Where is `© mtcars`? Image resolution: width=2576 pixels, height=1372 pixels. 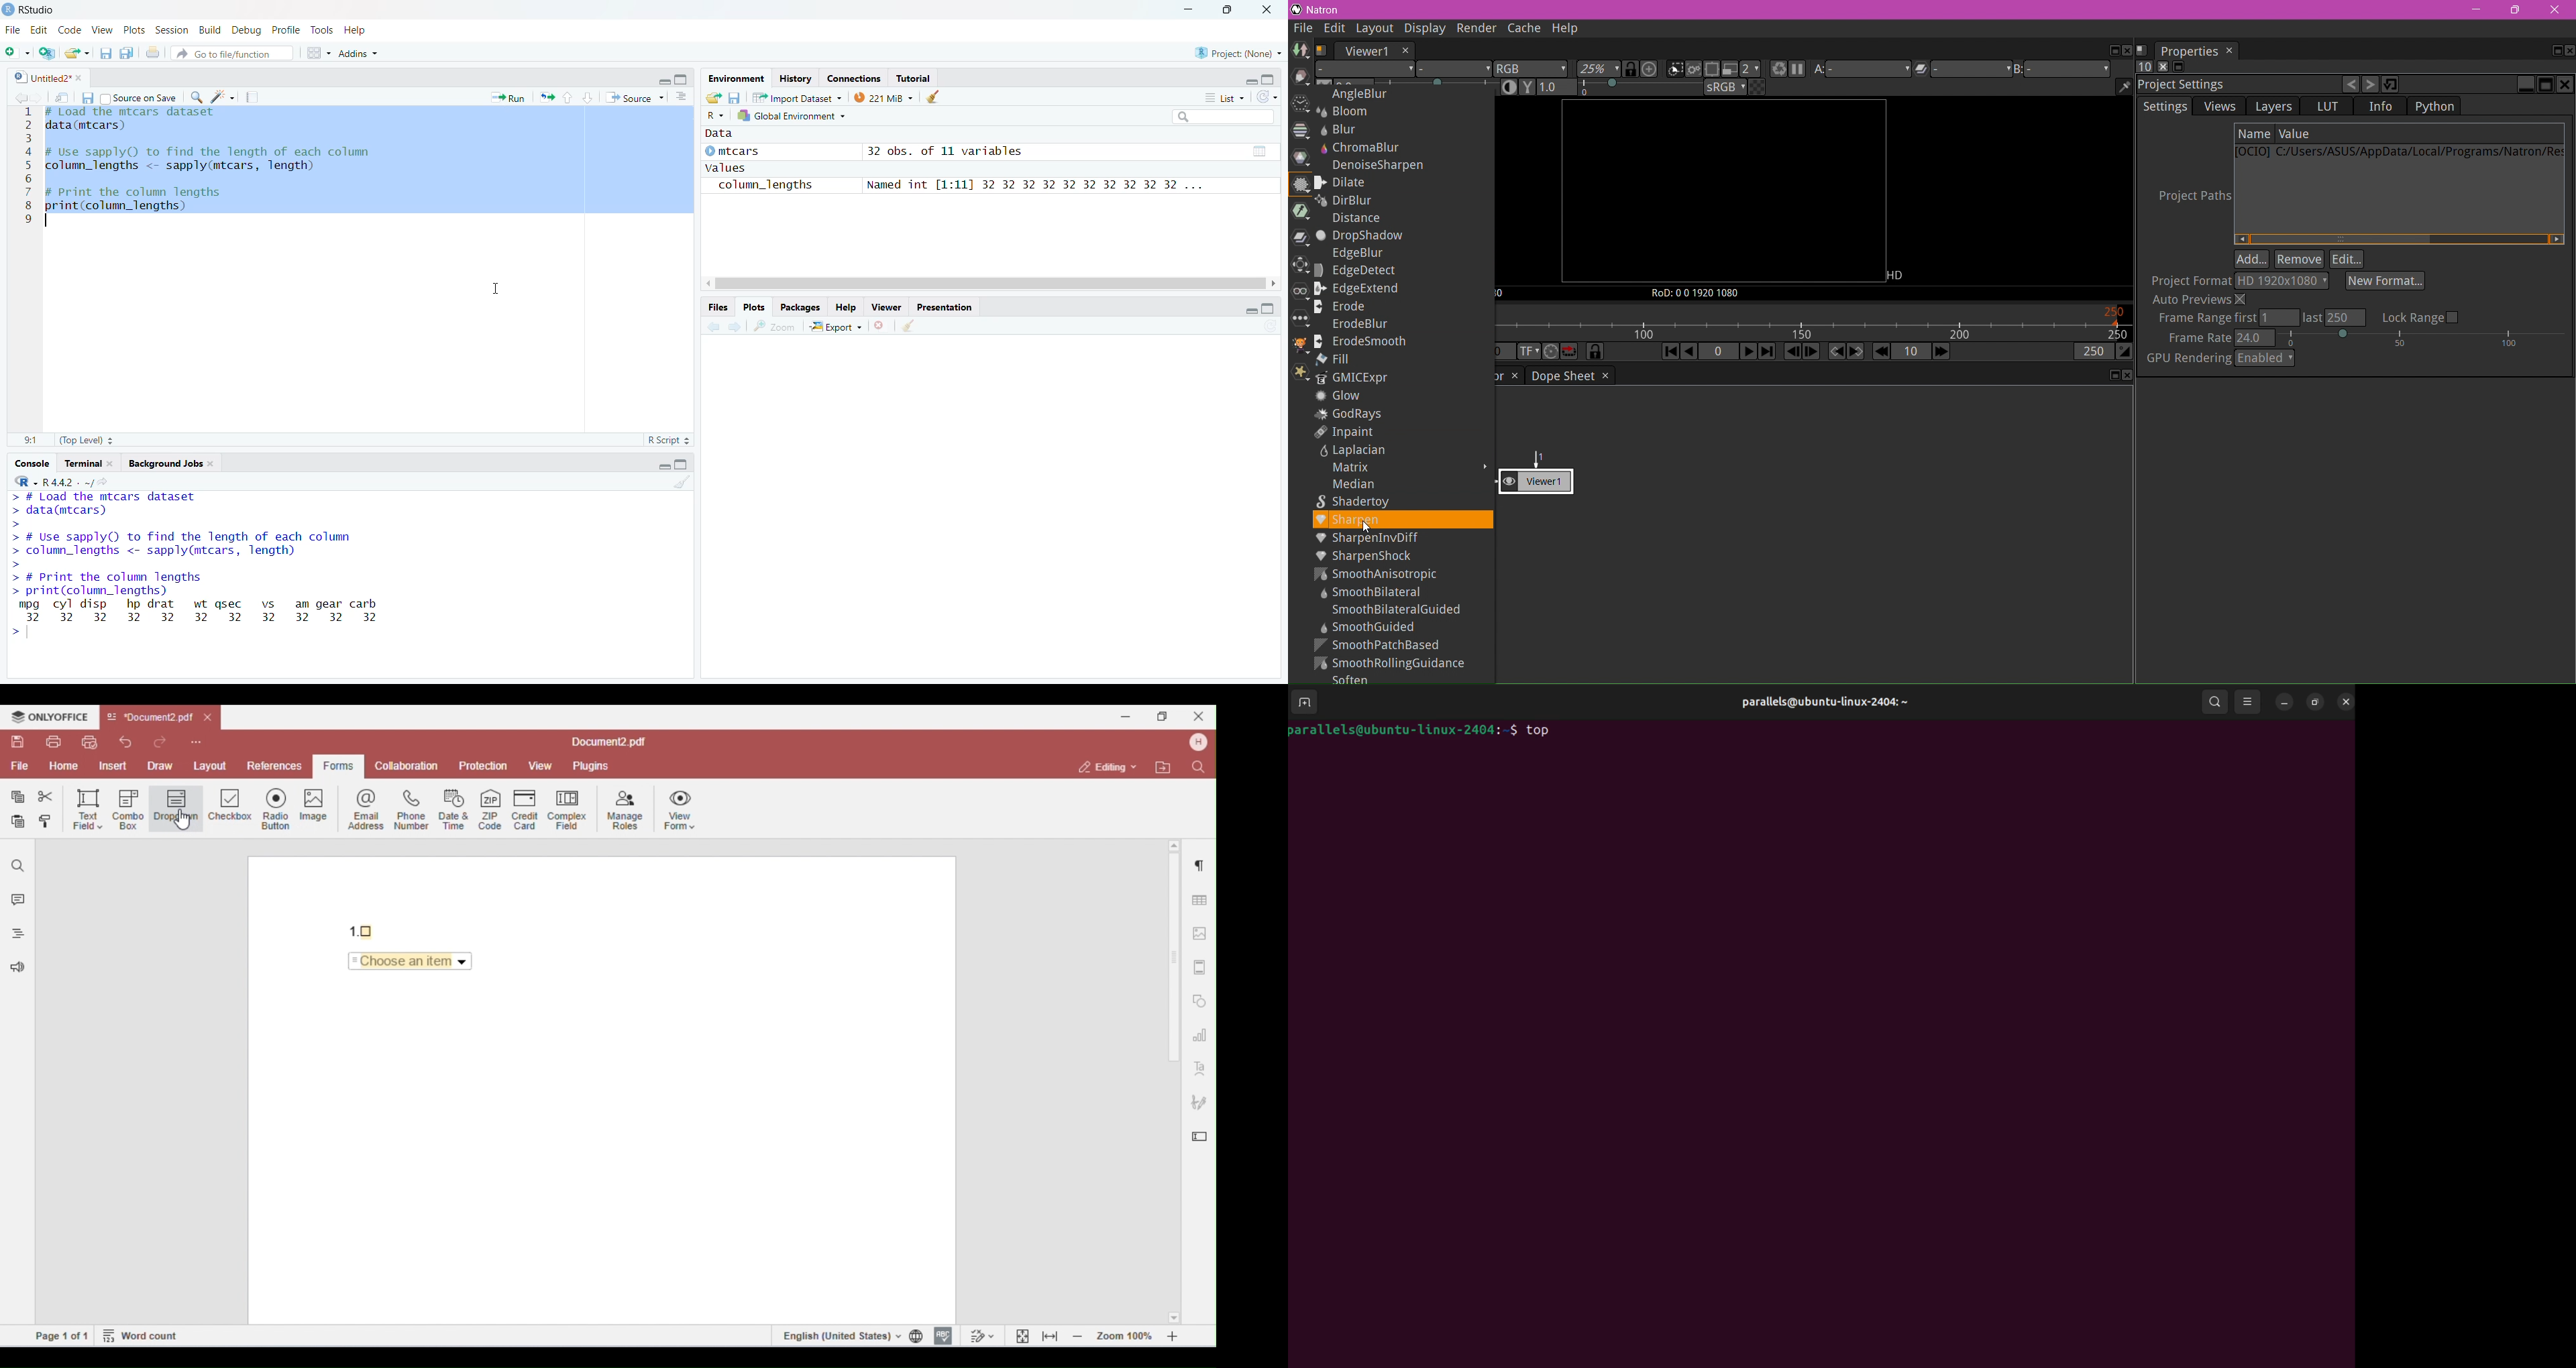 © mtcars is located at coordinates (733, 152).